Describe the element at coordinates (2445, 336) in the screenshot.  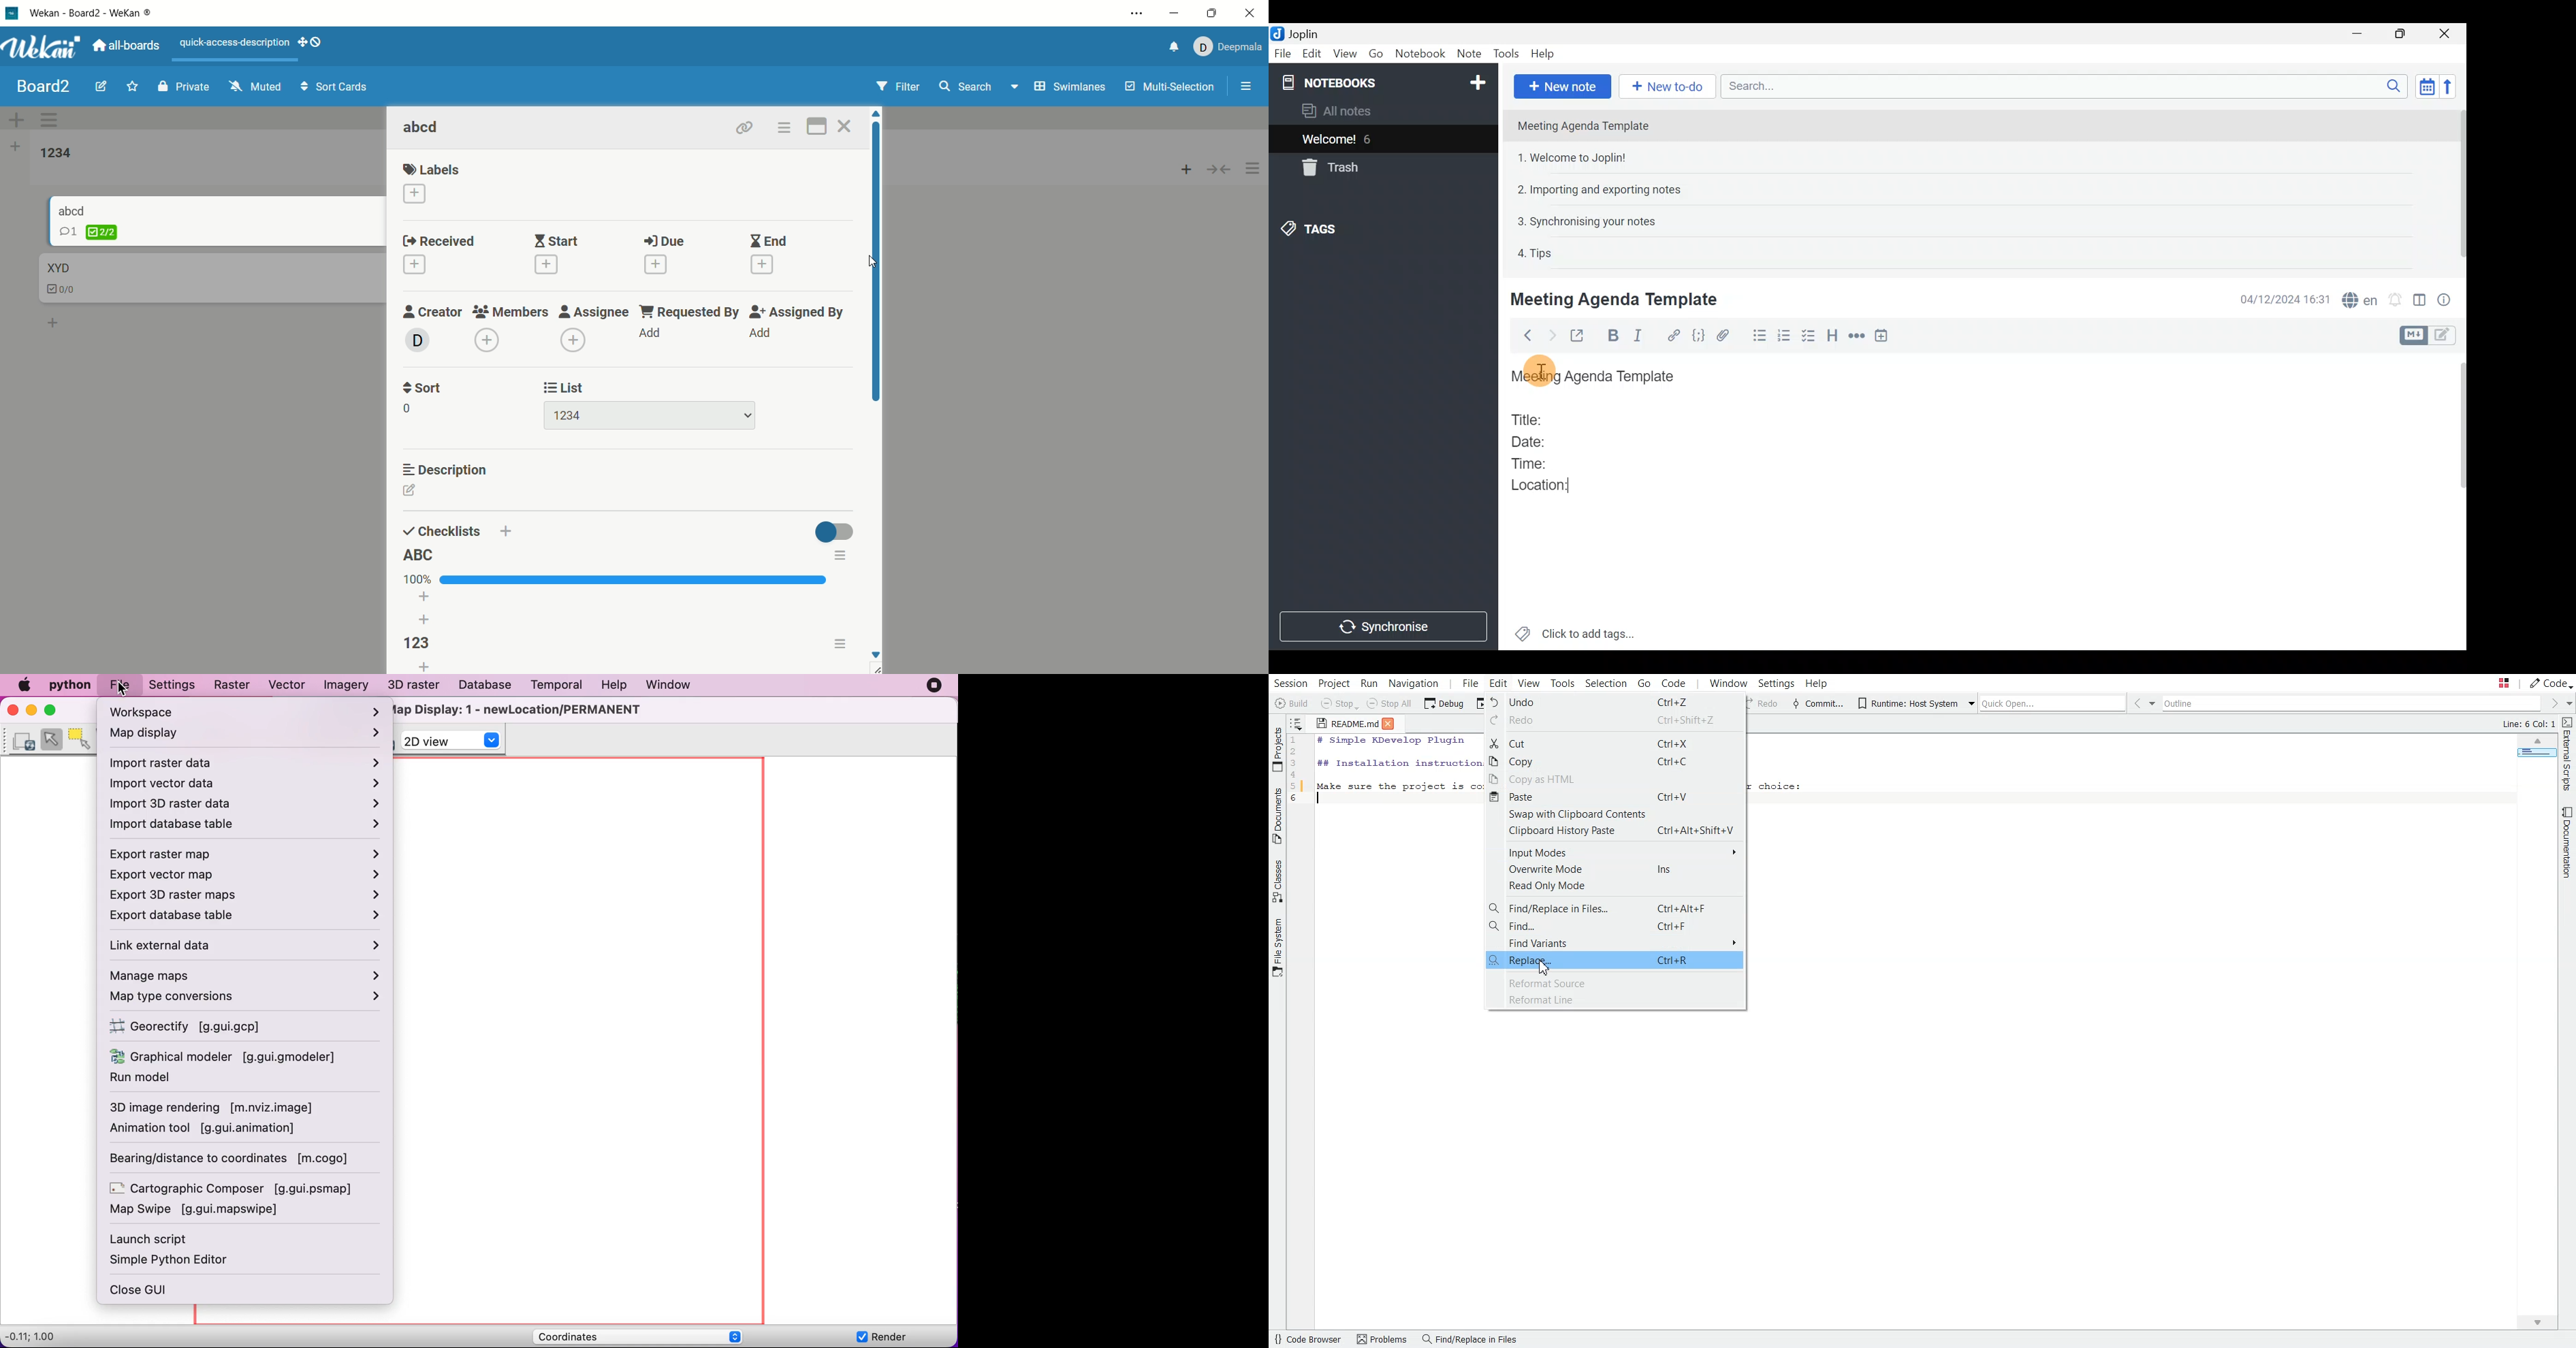
I see `Toggle editors` at that location.